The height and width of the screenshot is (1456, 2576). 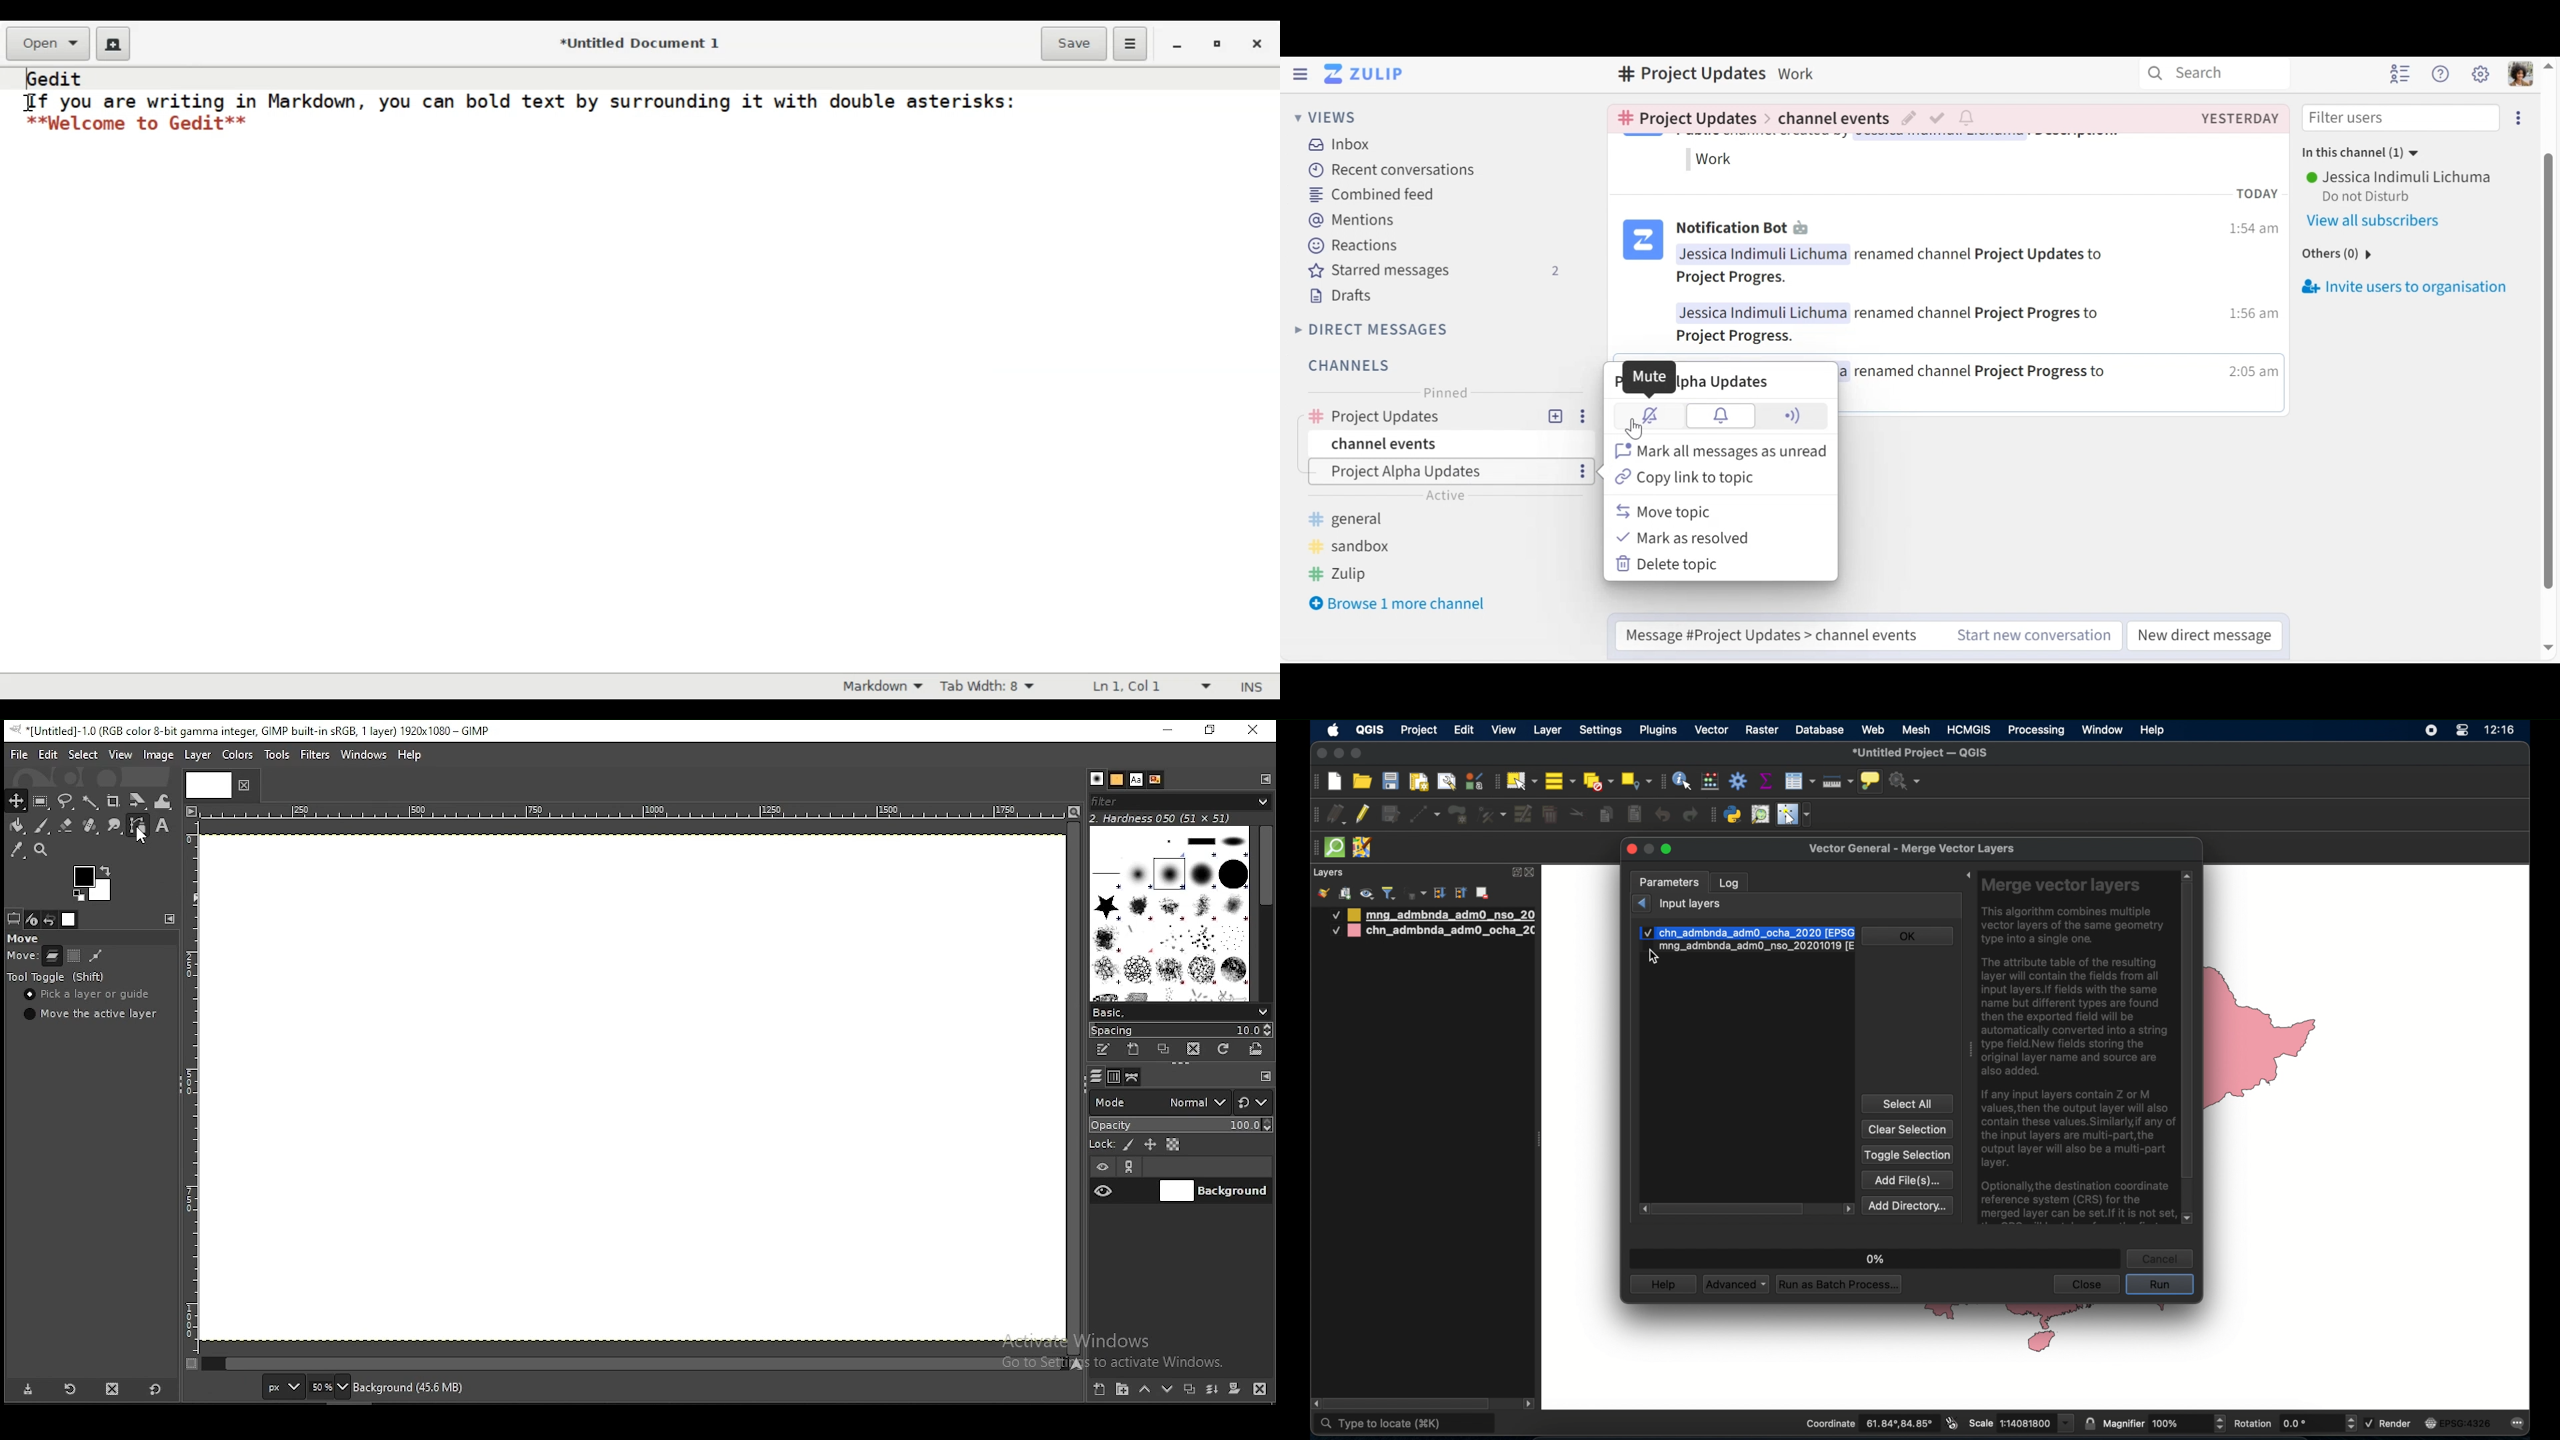 I want to click on Channel Topic, so click(x=1443, y=471).